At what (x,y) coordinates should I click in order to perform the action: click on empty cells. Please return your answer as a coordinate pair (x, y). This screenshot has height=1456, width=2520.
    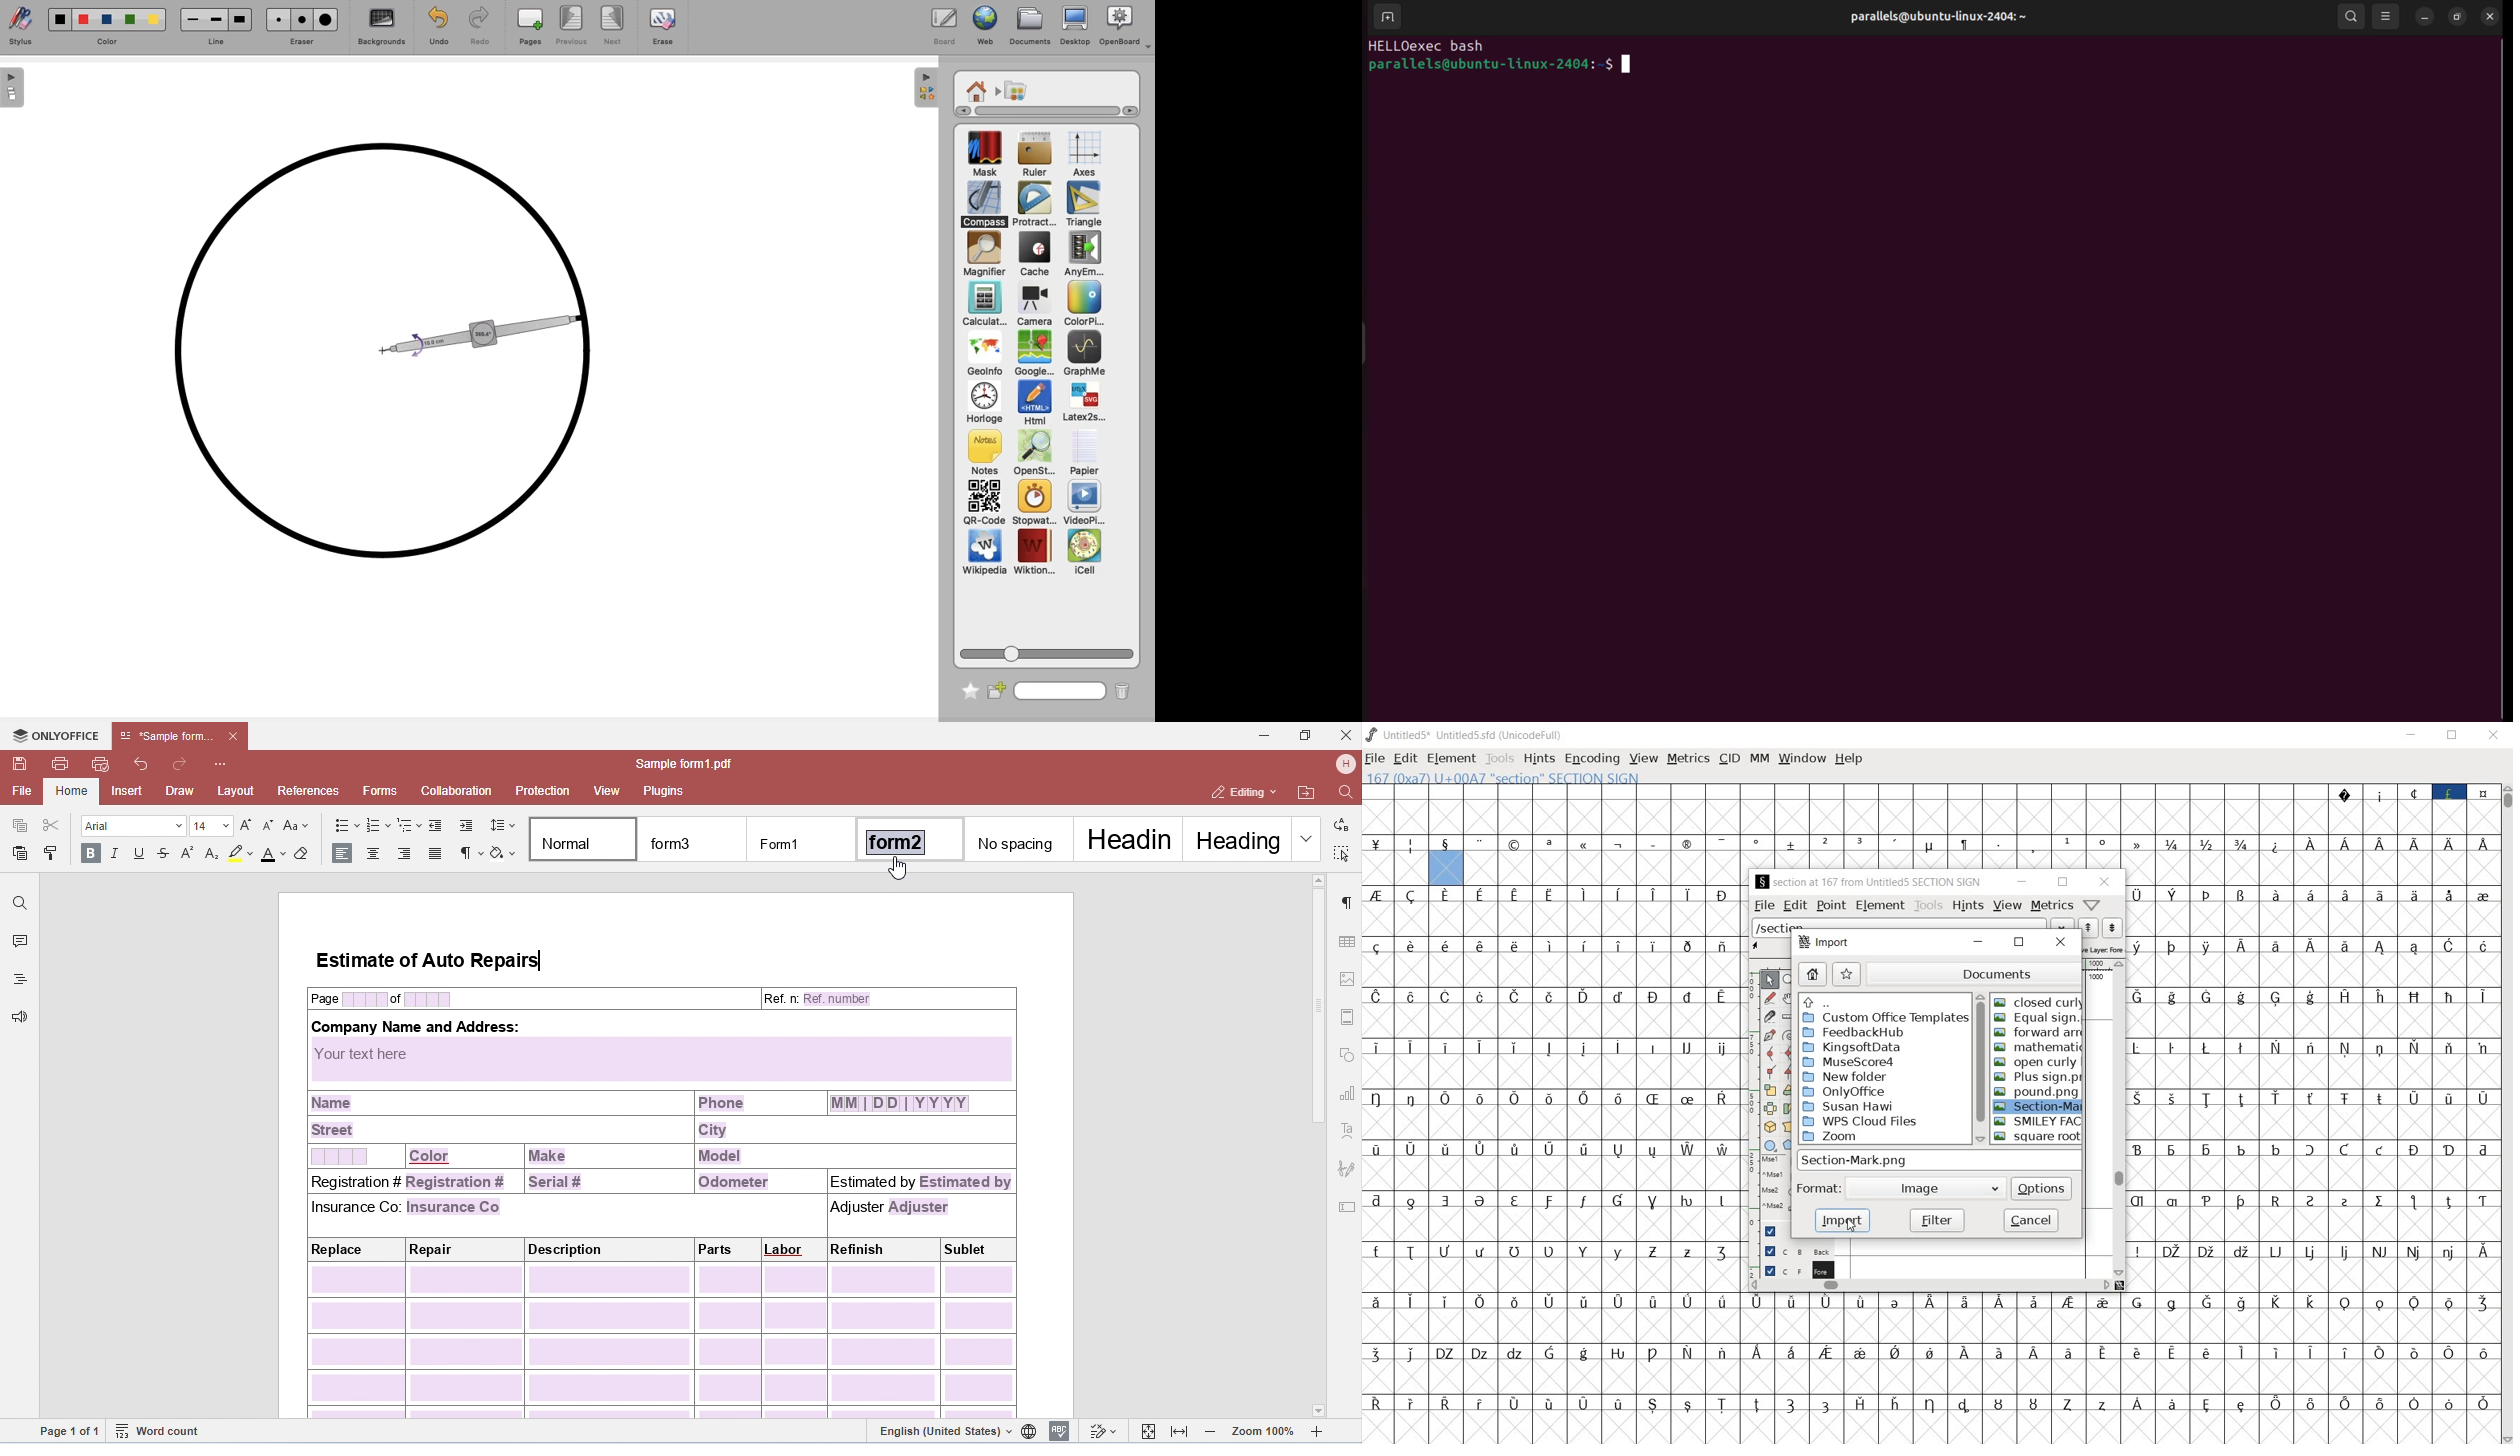
    Looking at the image, I should click on (1931, 1428).